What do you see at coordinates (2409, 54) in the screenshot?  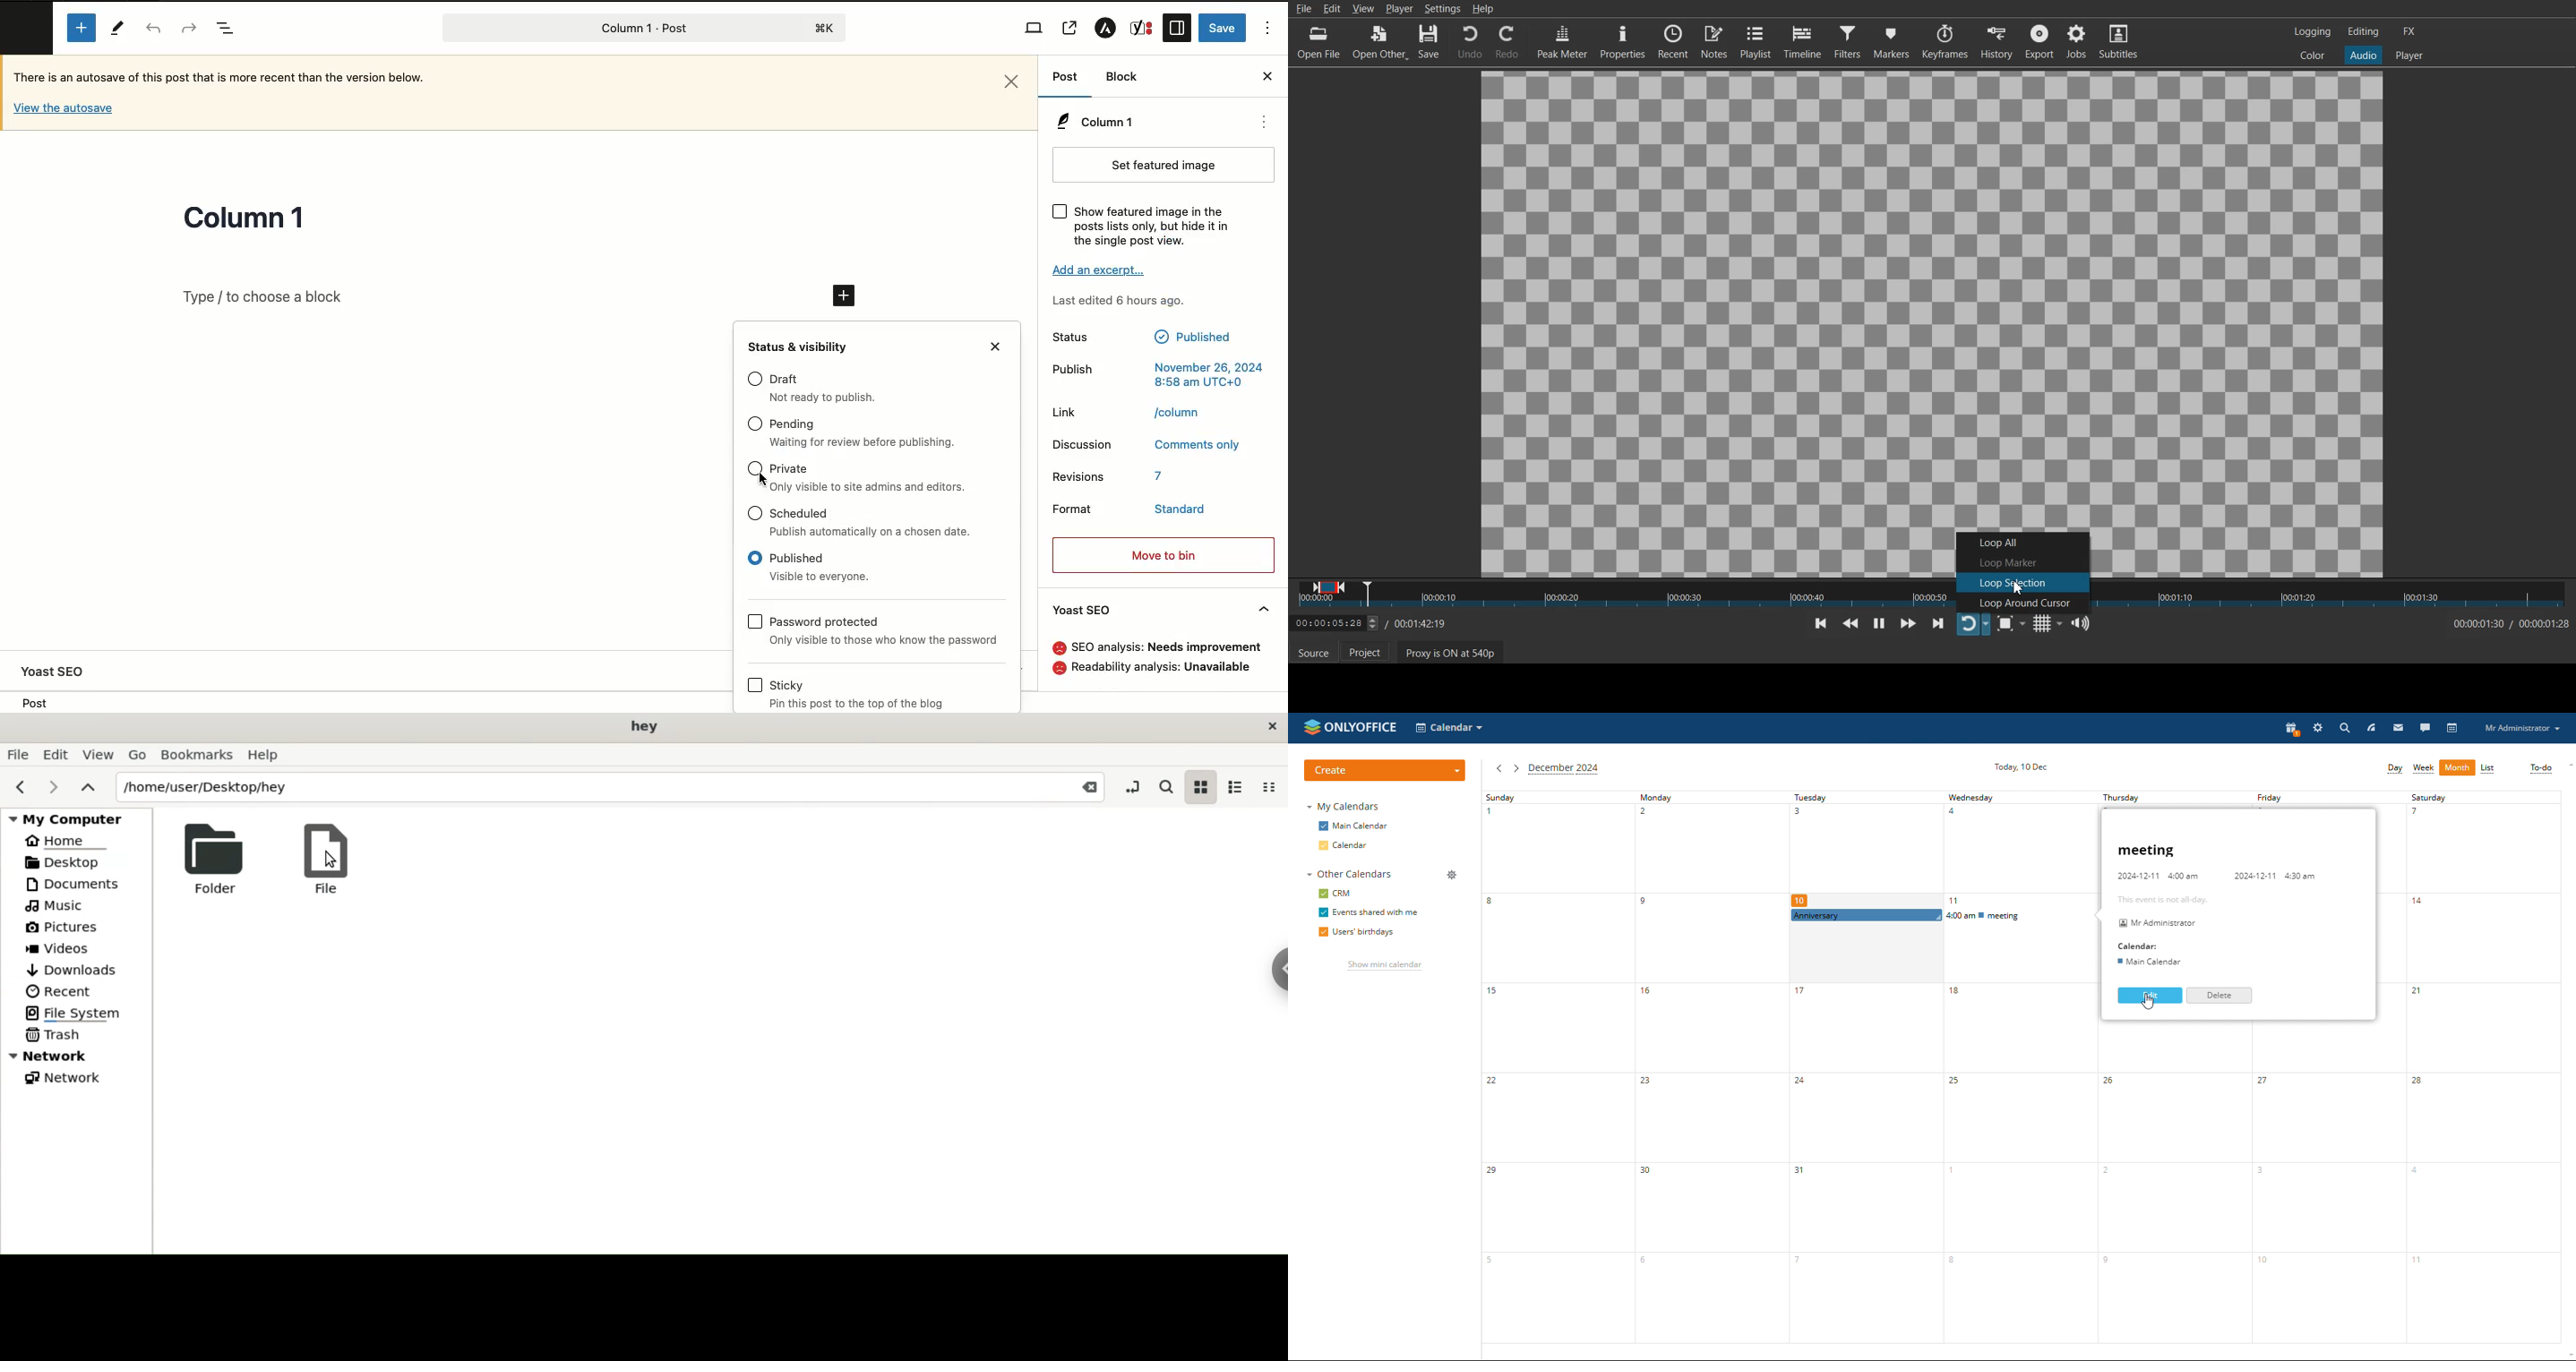 I see `Player` at bounding box center [2409, 54].